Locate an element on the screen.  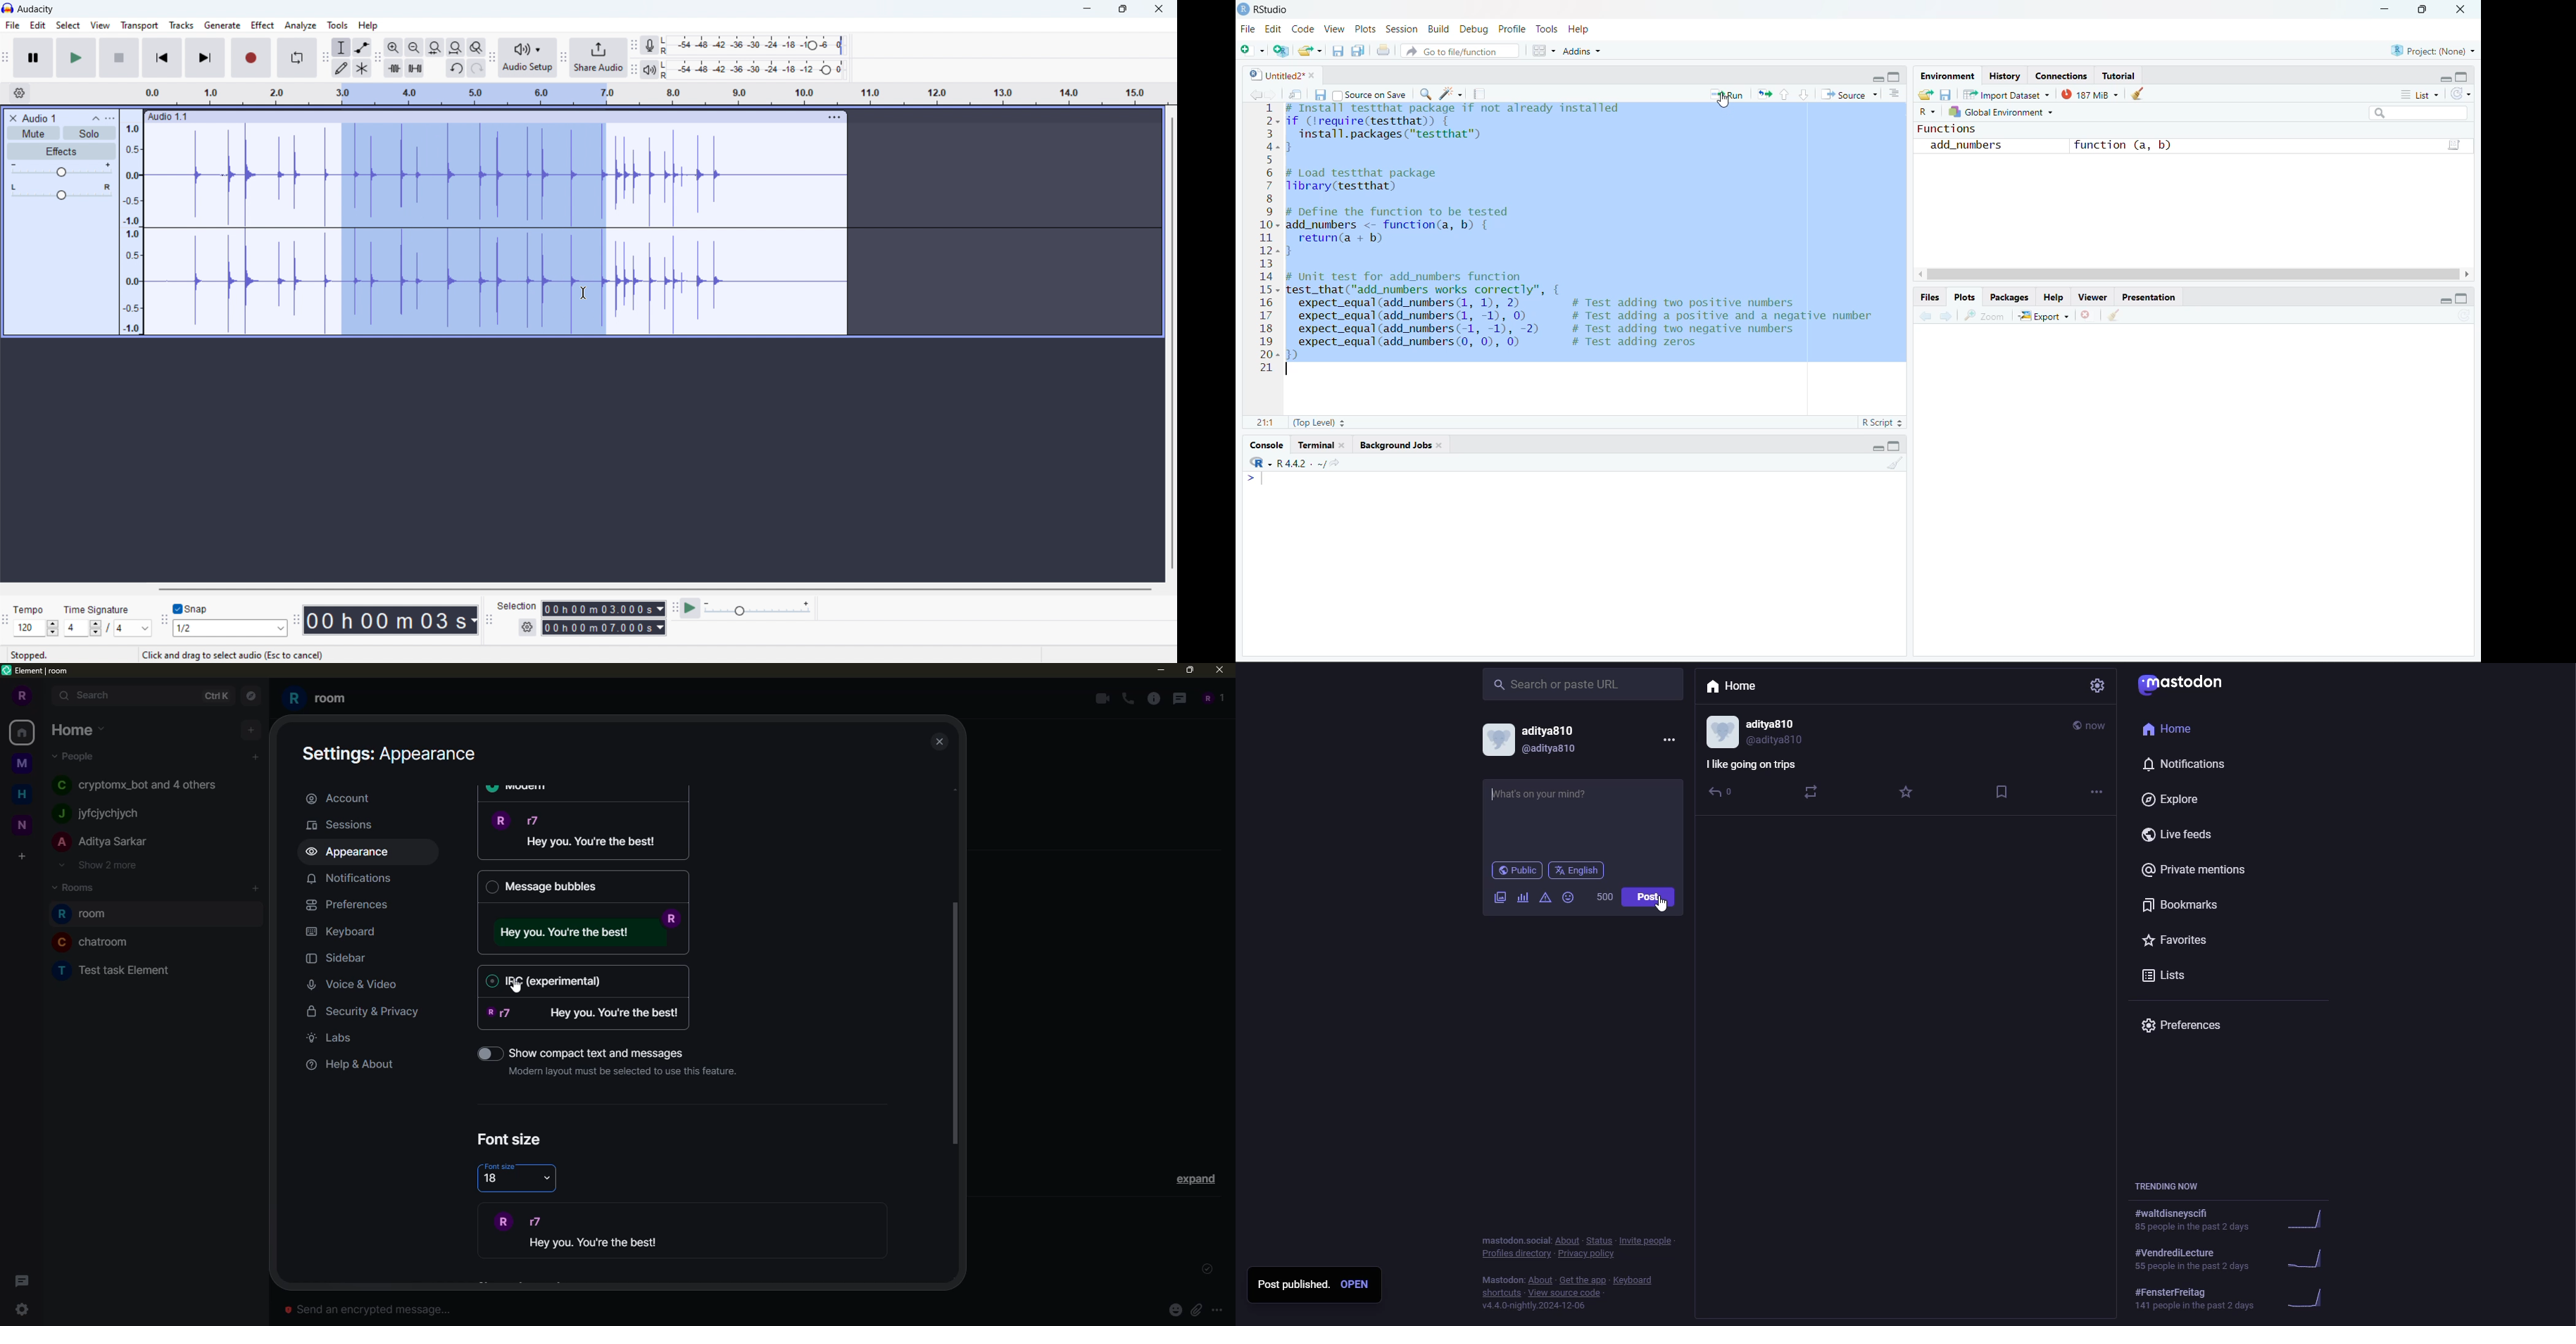
toggle is located at coordinates (491, 1054).